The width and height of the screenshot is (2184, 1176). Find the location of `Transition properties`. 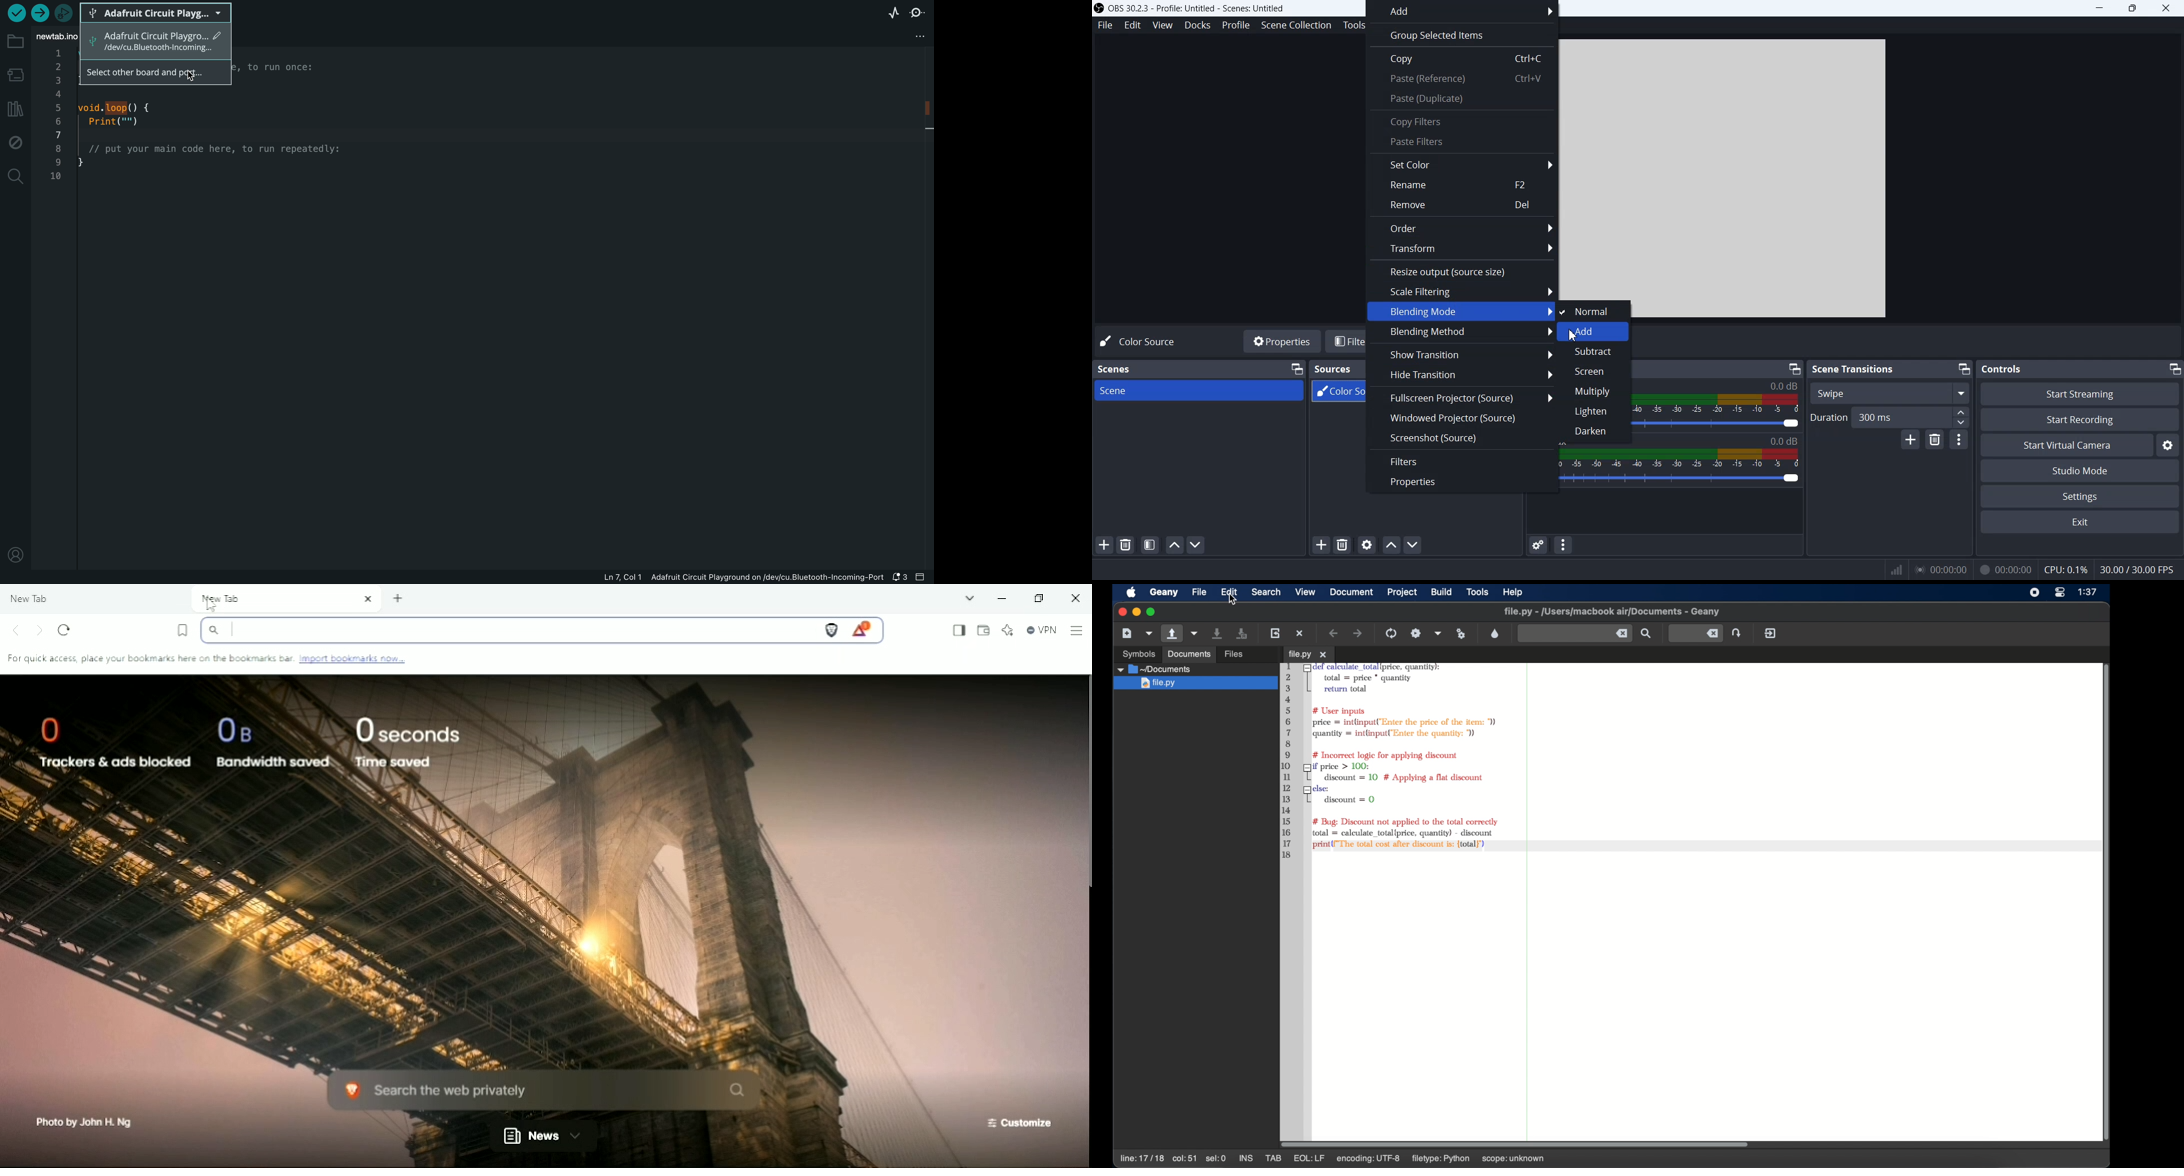

Transition properties is located at coordinates (1959, 439).